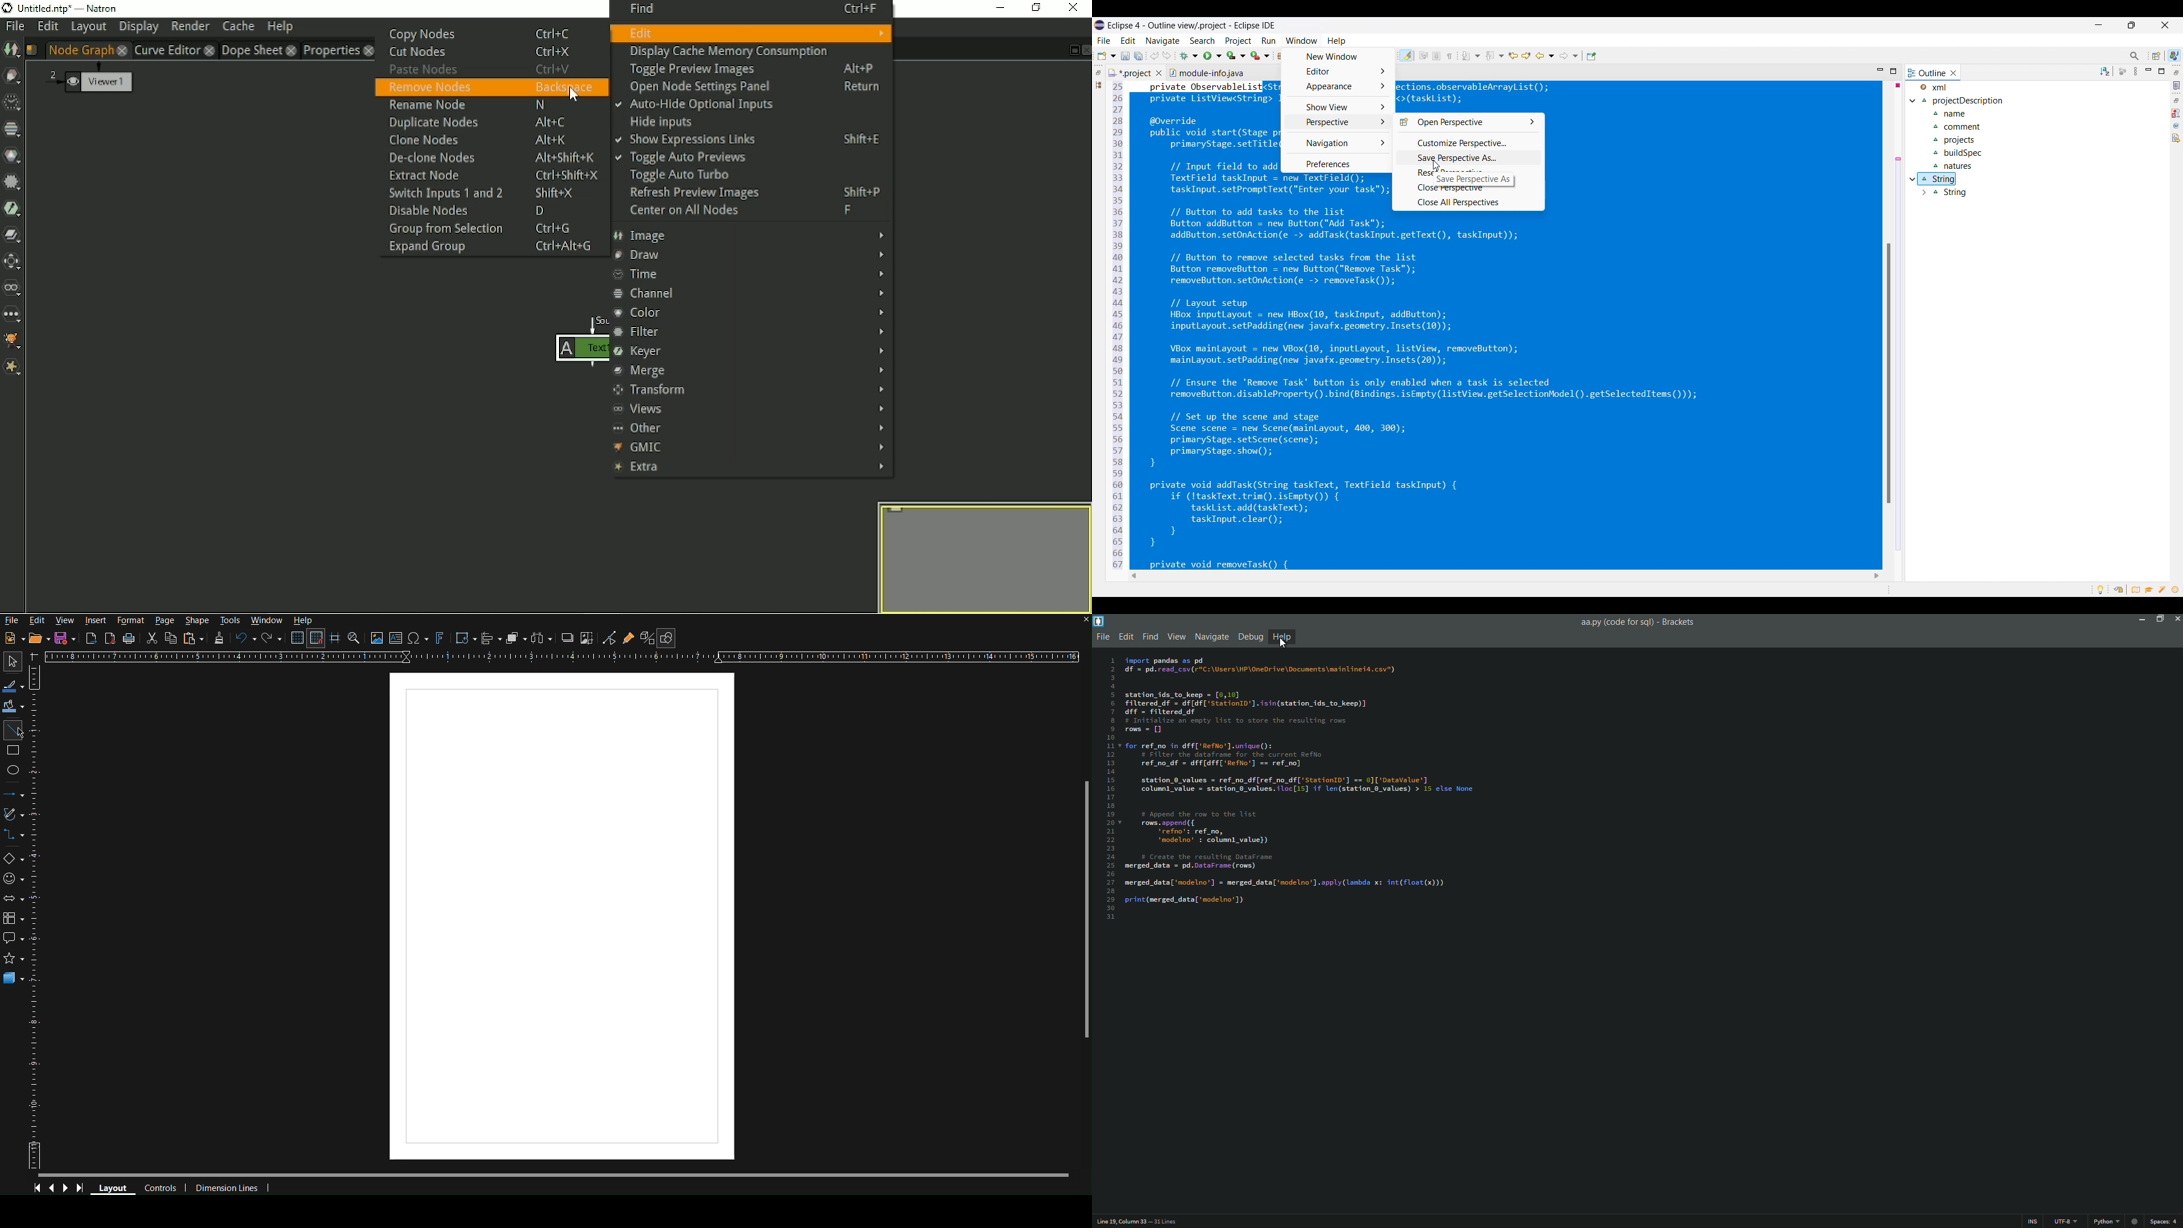 The height and width of the screenshot is (1232, 2184). Describe the element at coordinates (1109, 789) in the screenshot. I see `line numbers` at that location.